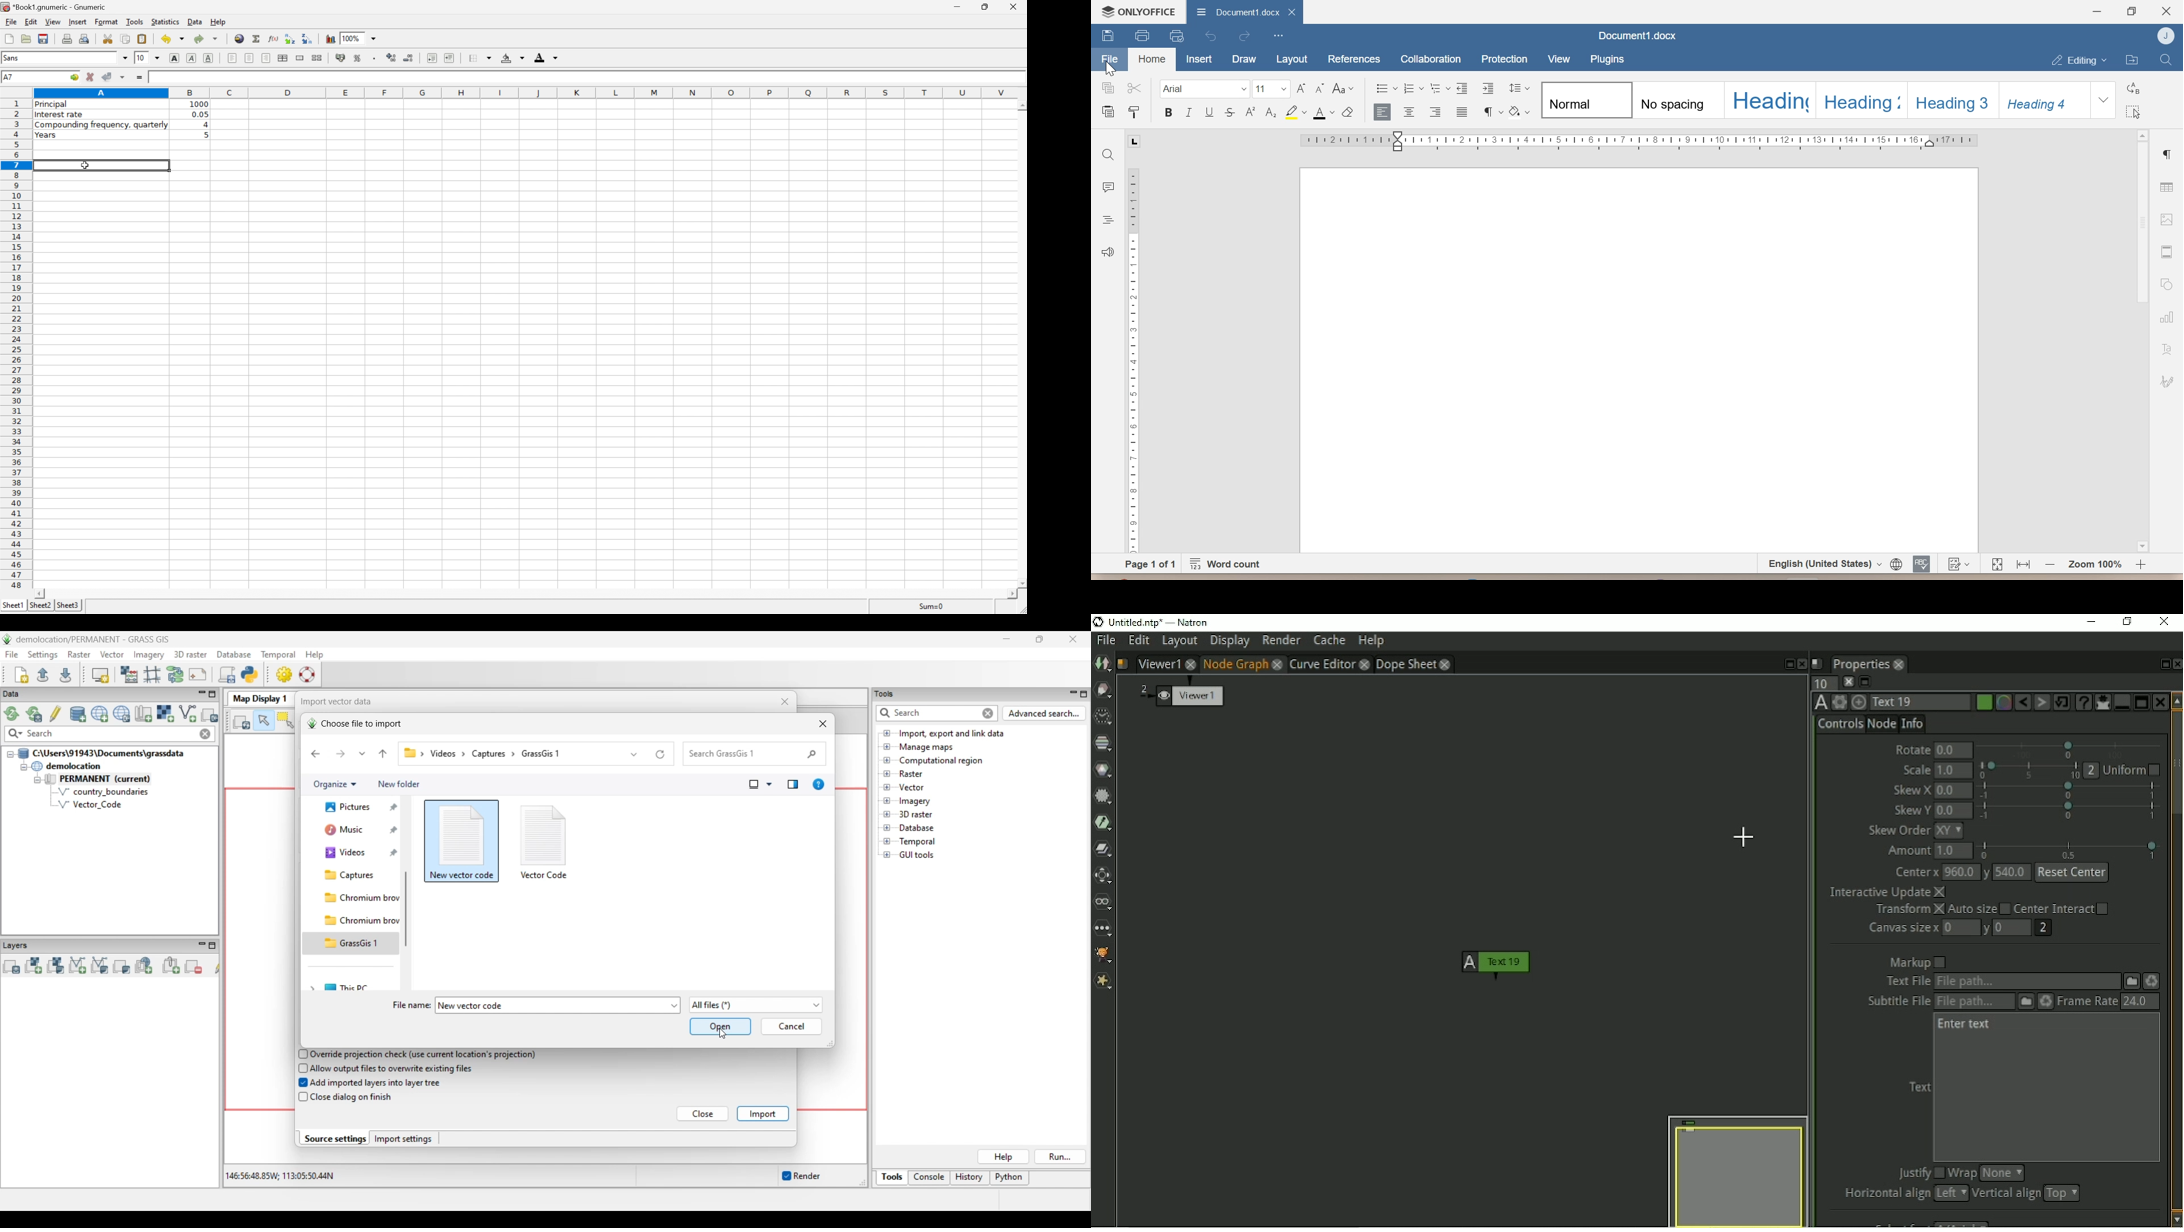 This screenshot has width=2184, height=1232. I want to click on enter formula, so click(138, 78).